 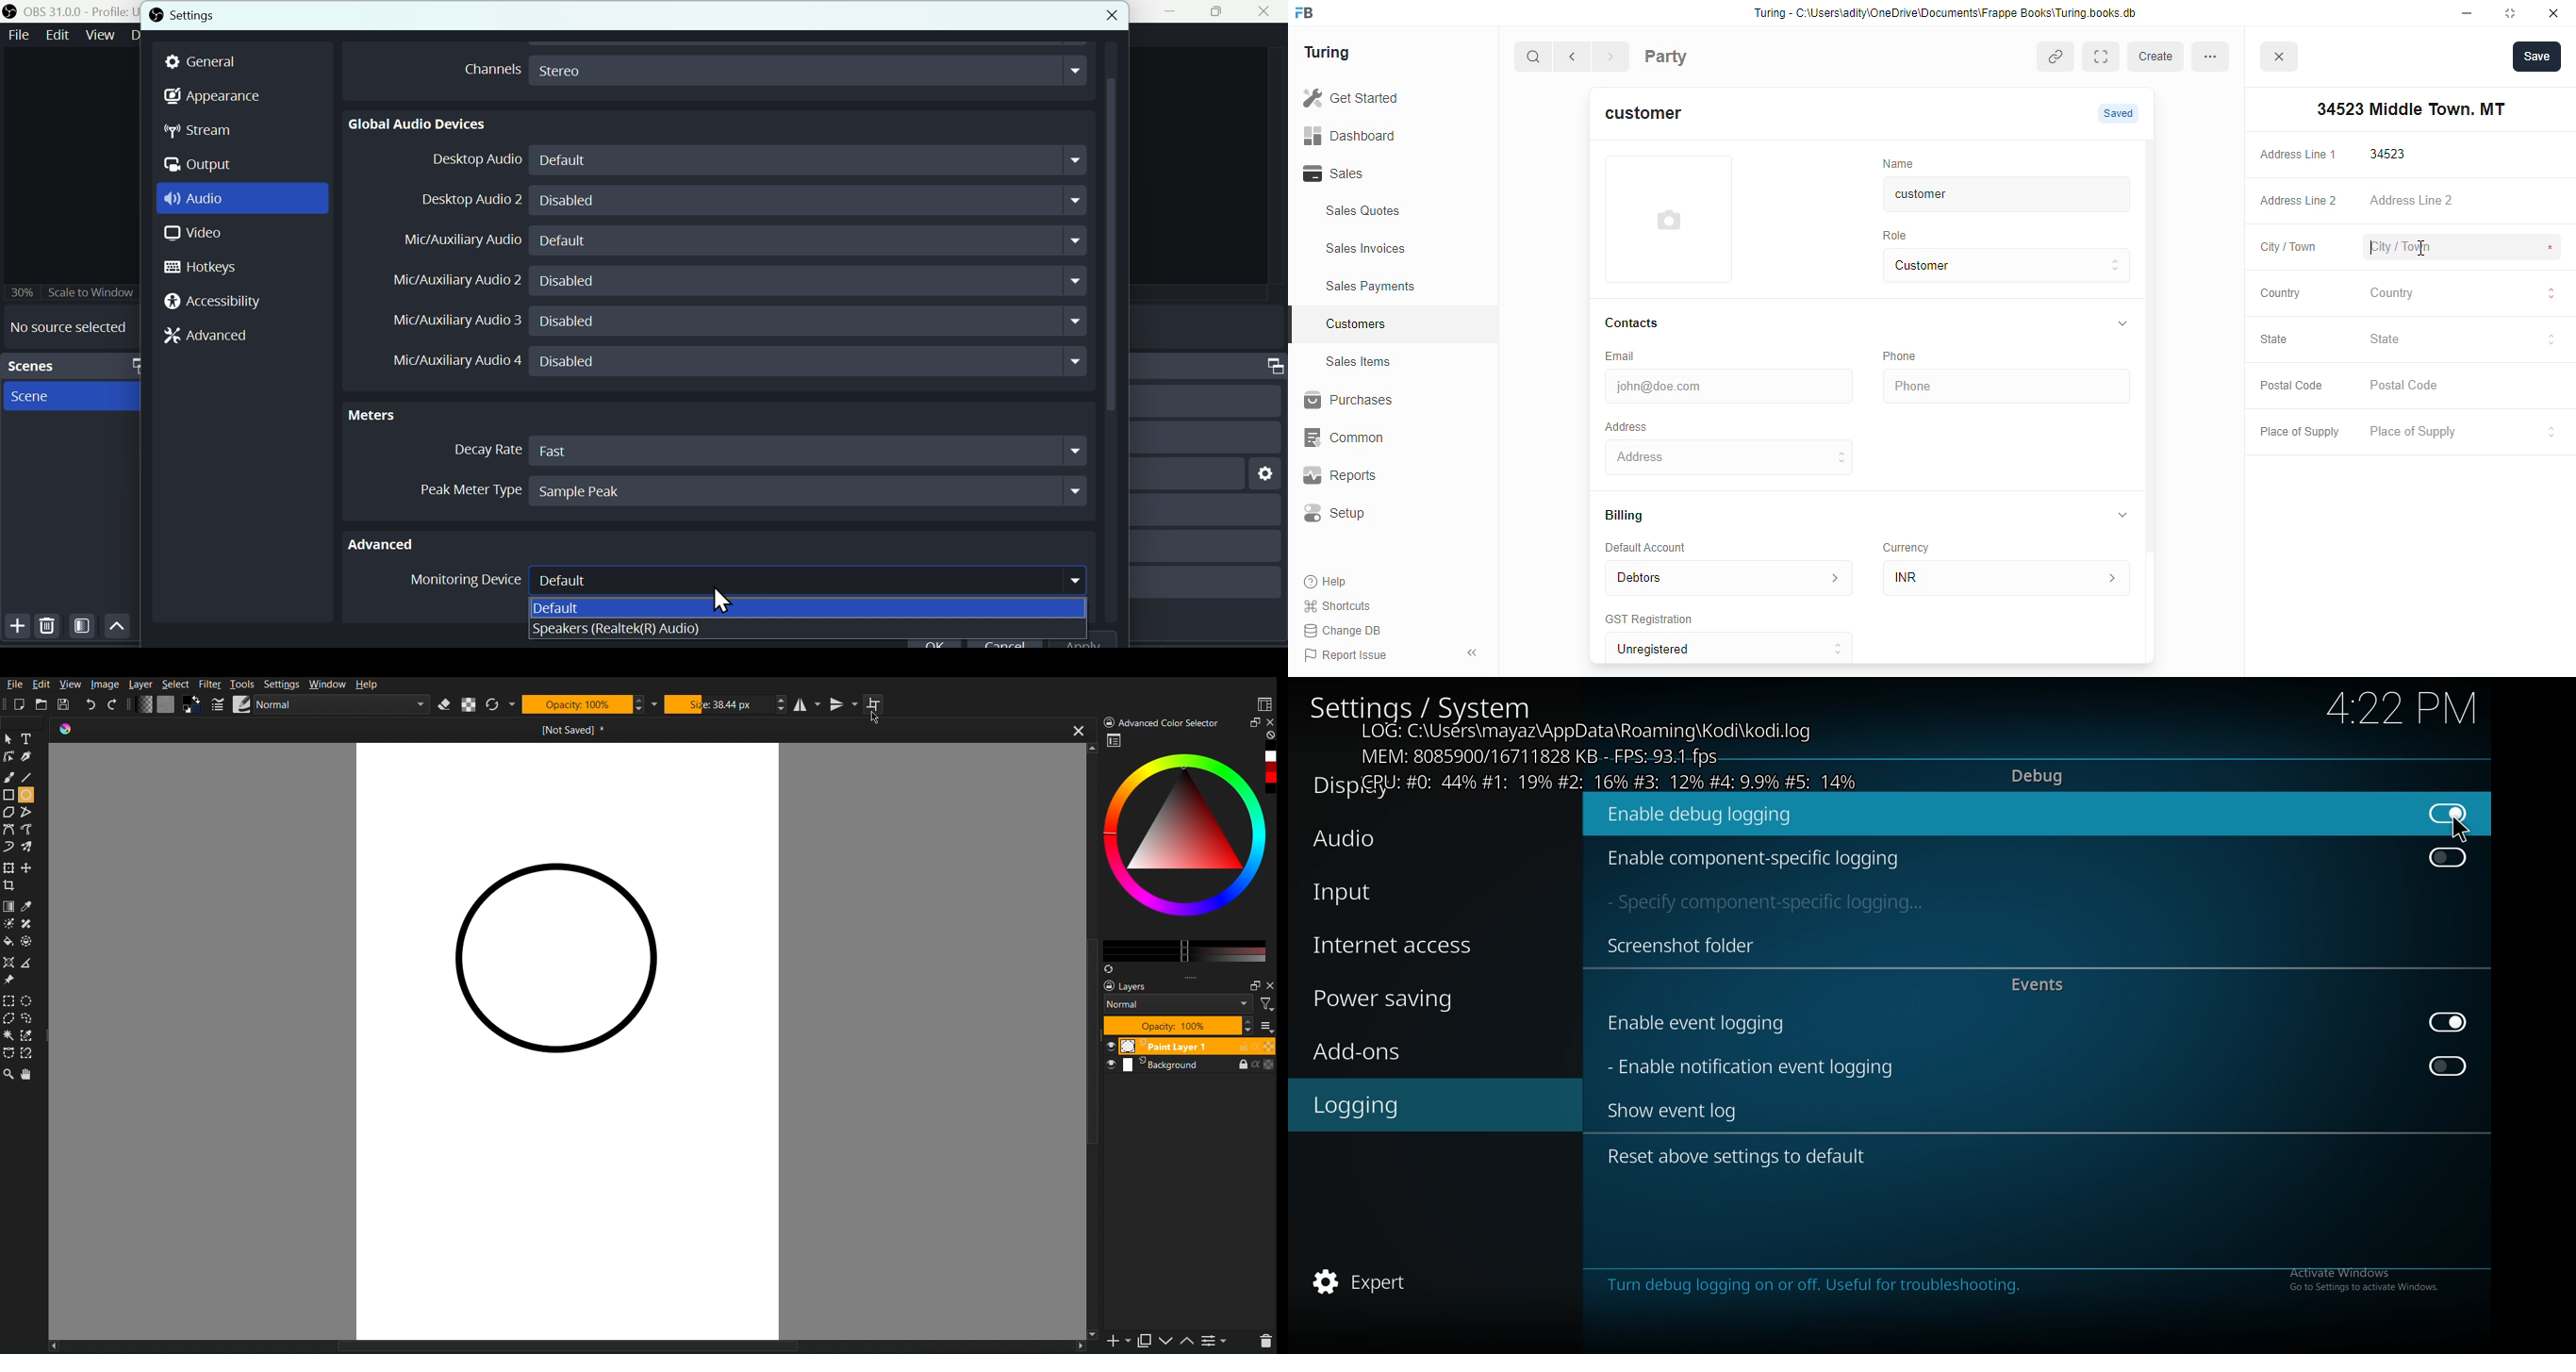 I want to click on ok, so click(x=934, y=642).